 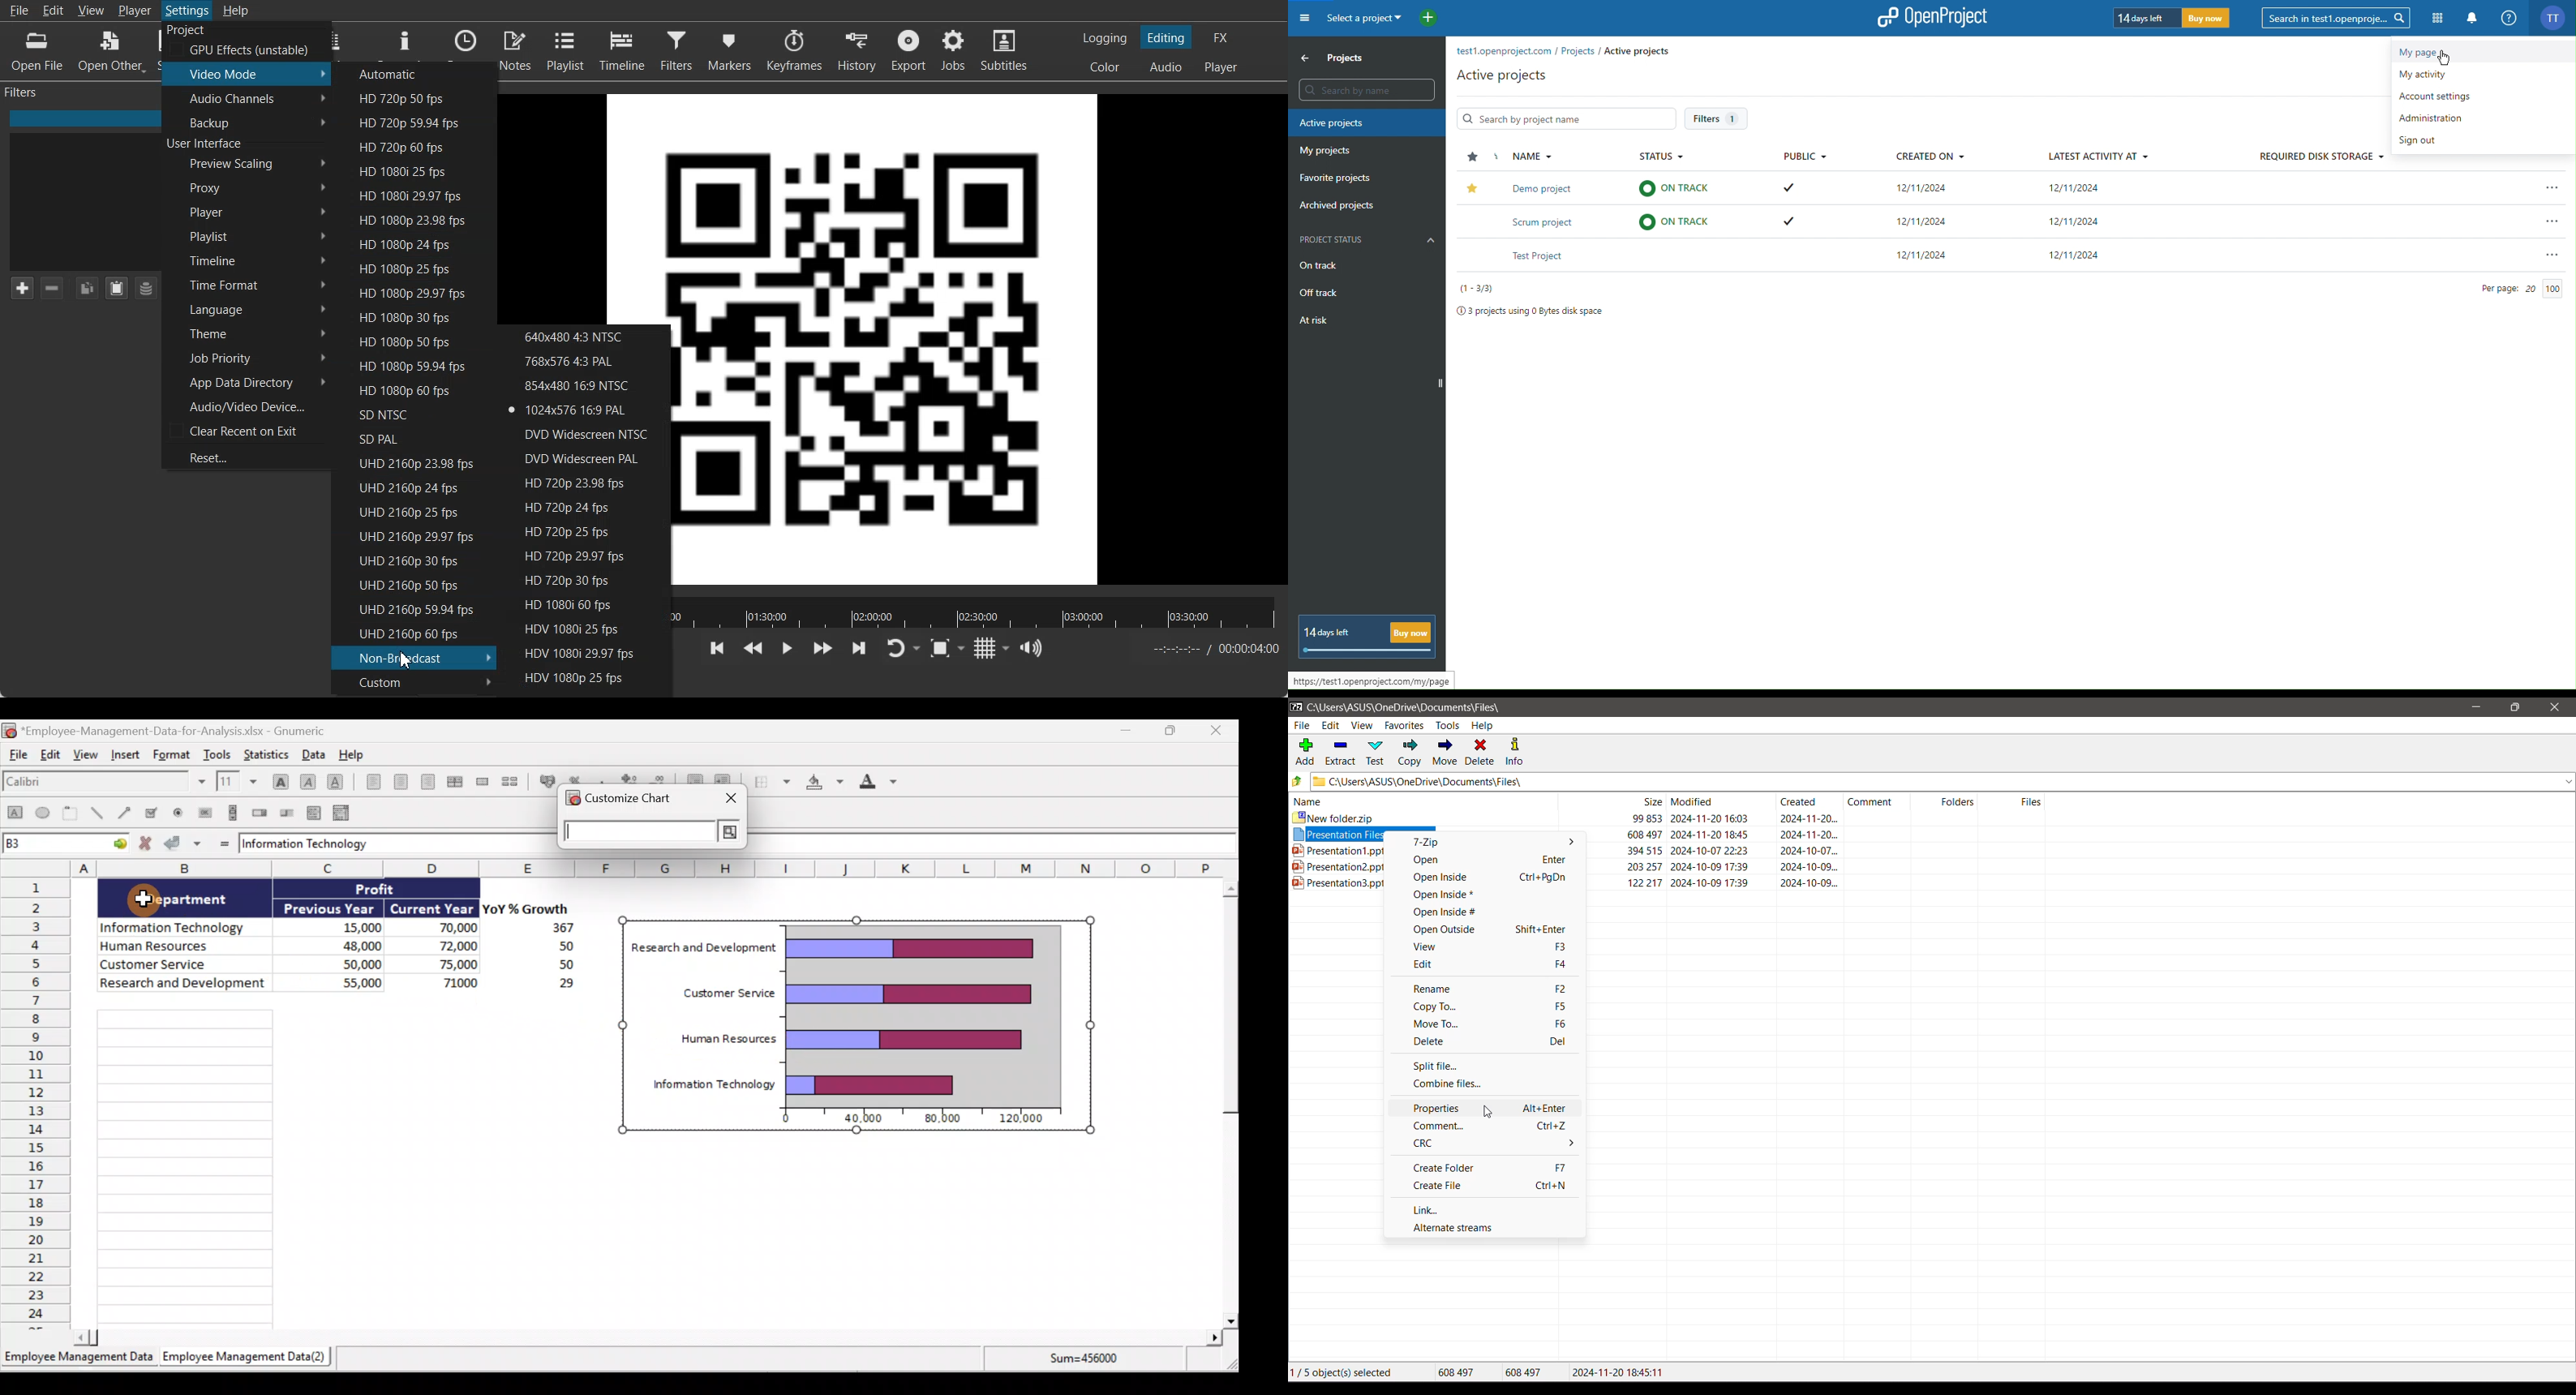 What do you see at coordinates (408, 511) in the screenshot?
I see `UHD 2160p 25 fps` at bounding box center [408, 511].